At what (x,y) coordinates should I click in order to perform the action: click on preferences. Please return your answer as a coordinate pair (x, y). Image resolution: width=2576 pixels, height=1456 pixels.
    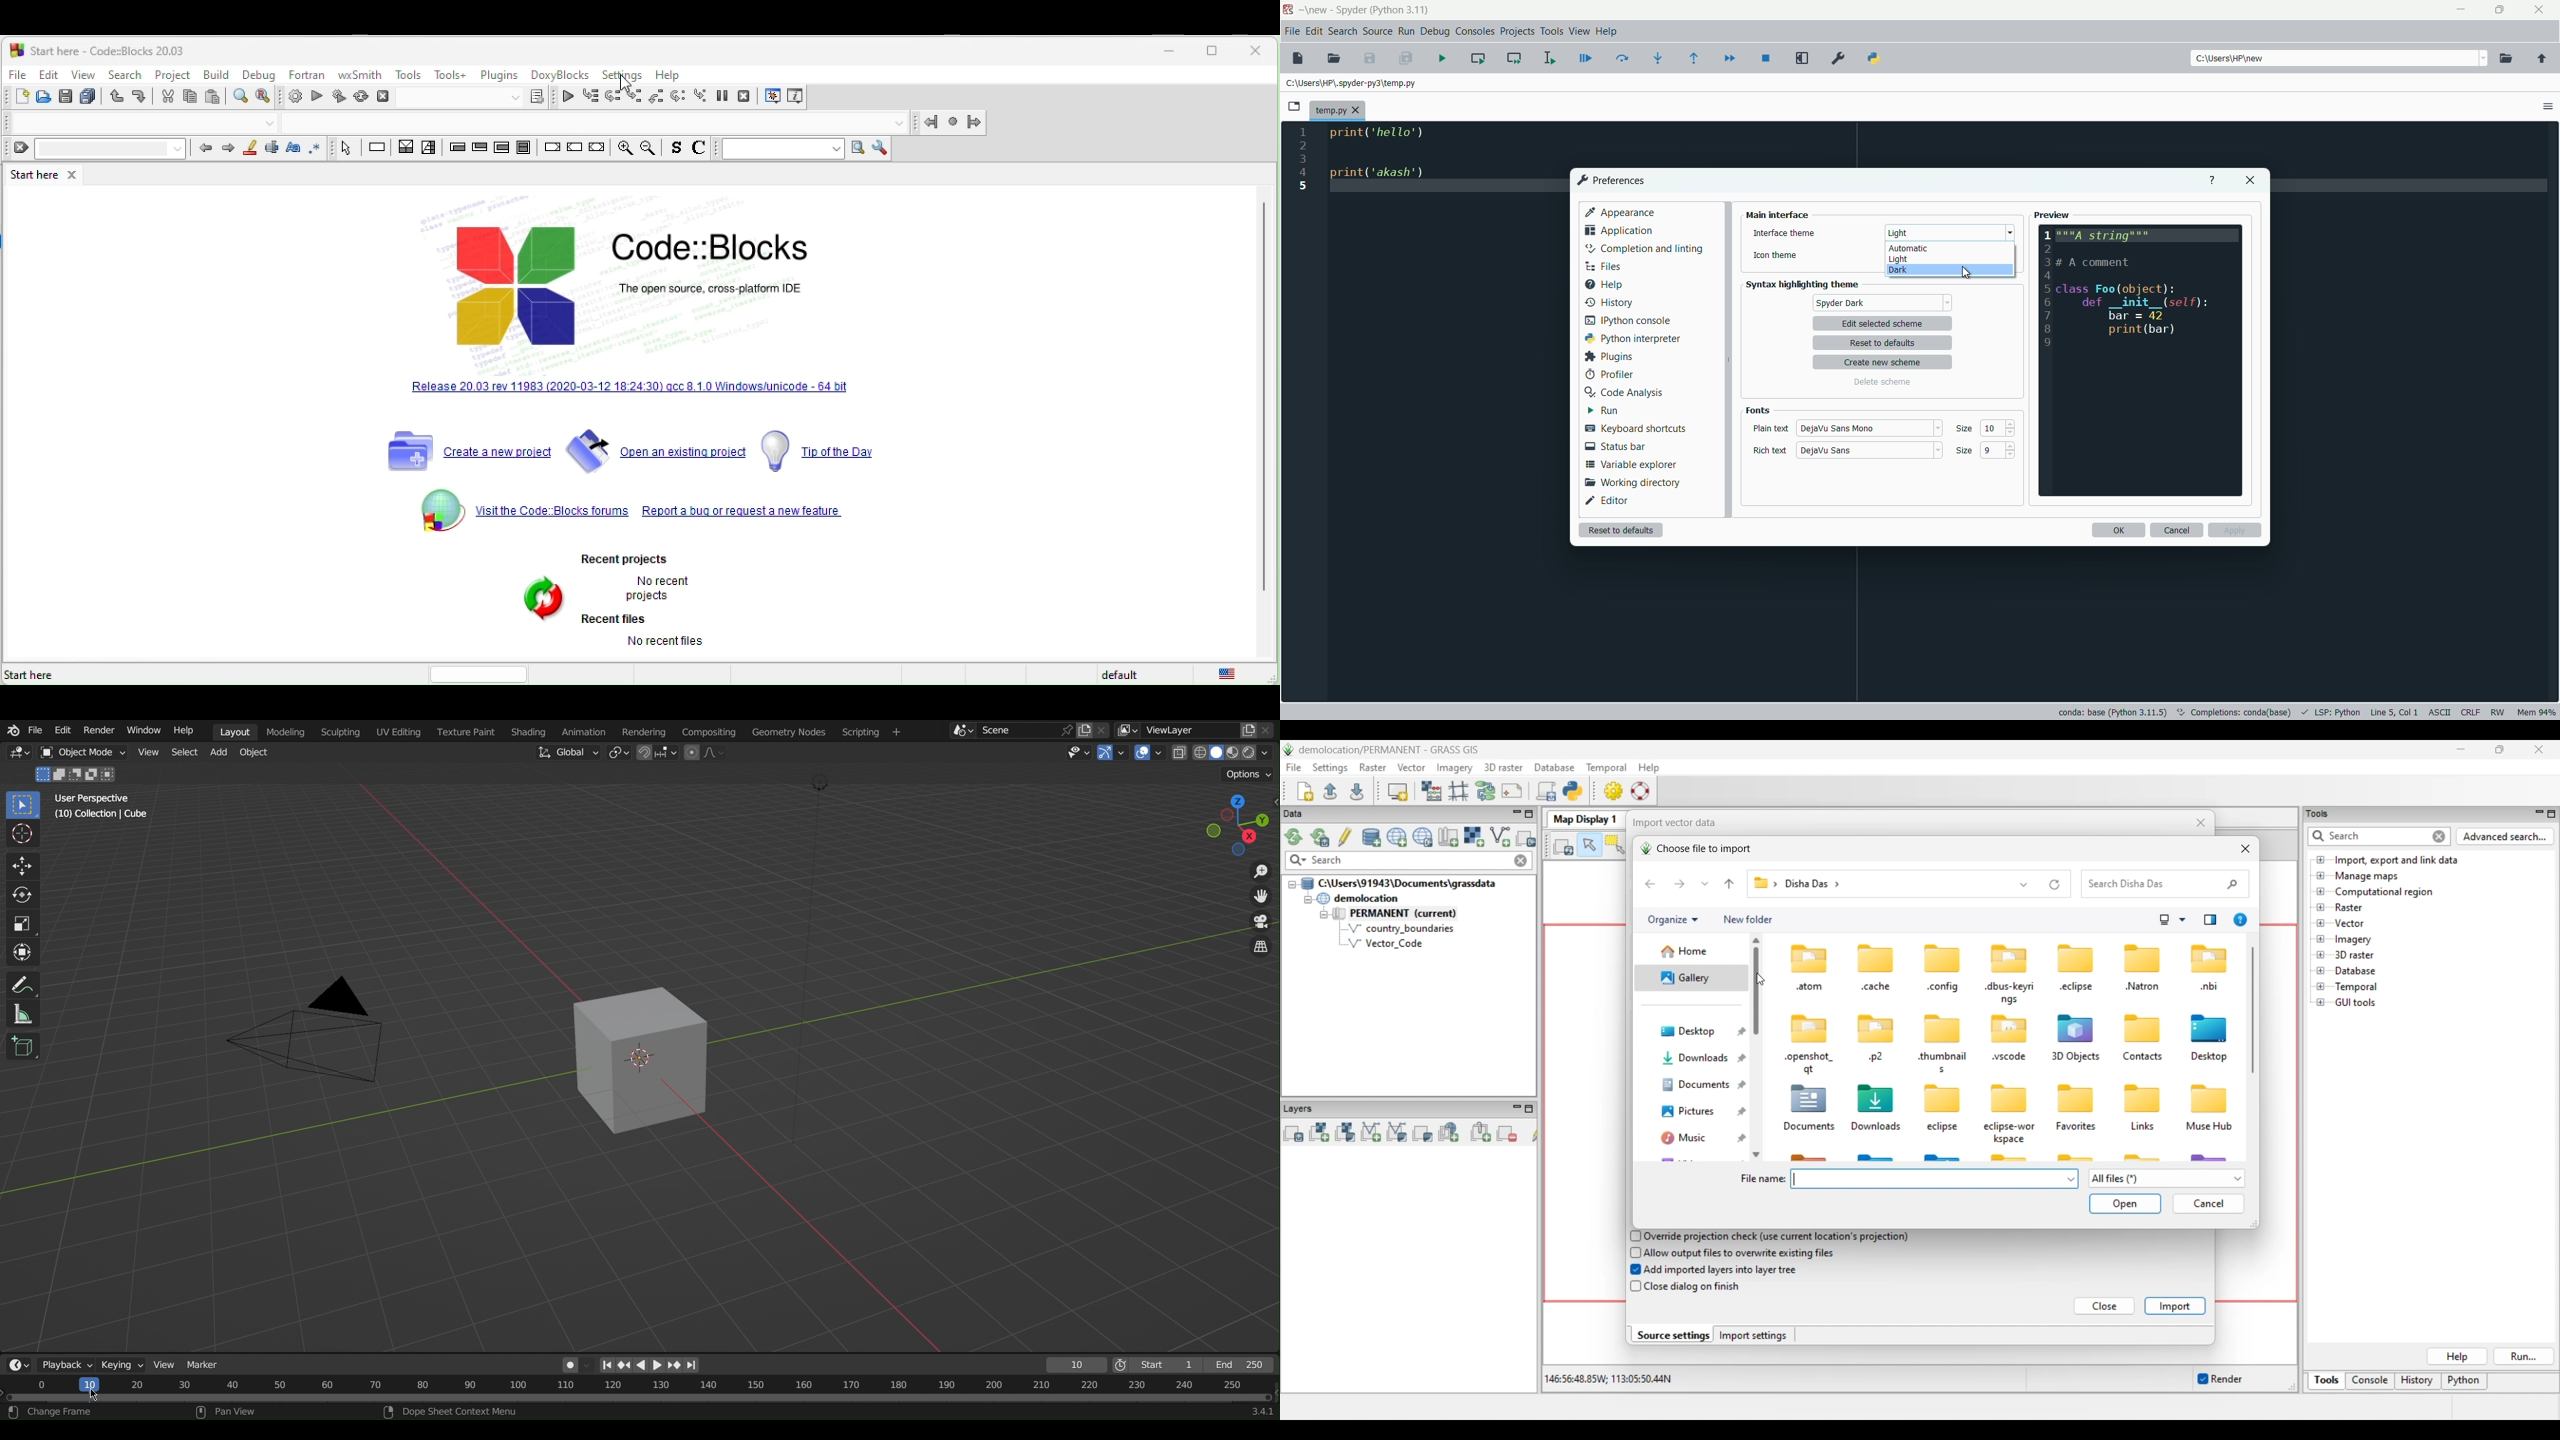
    Looking at the image, I should click on (1609, 180).